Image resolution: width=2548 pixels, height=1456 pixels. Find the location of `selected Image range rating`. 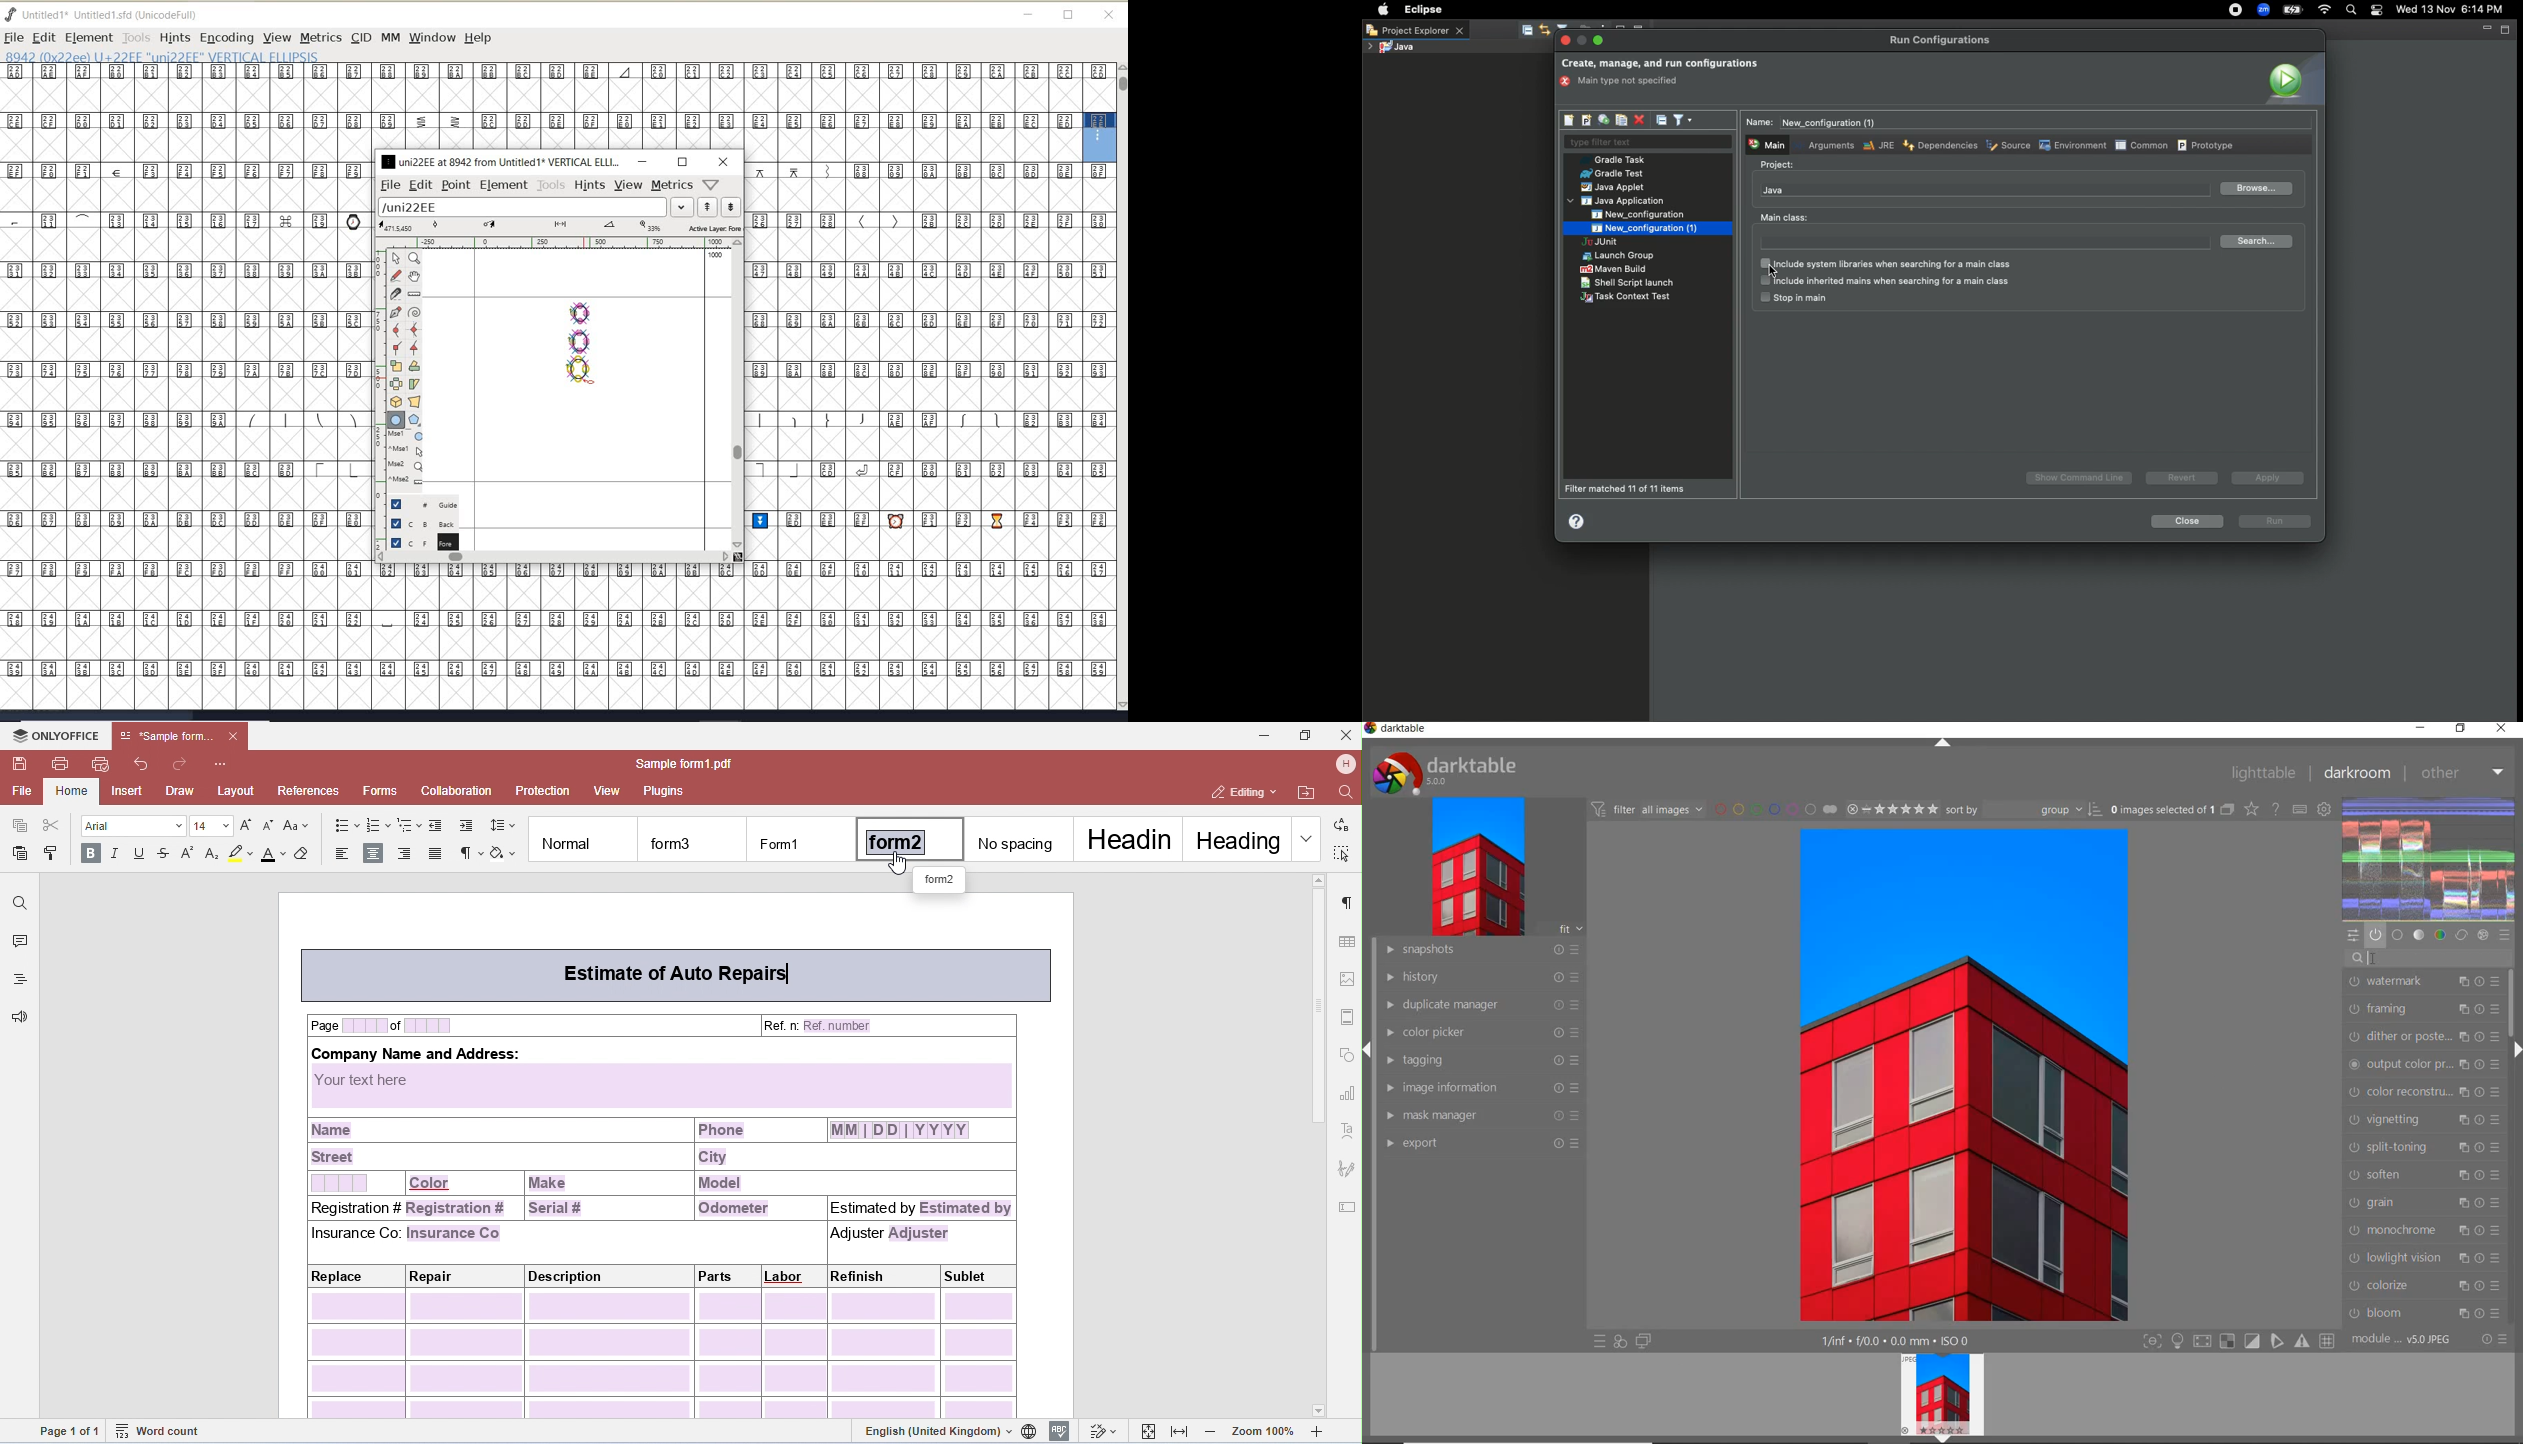

selected Image range rating is located at coordinates (1893, 808).